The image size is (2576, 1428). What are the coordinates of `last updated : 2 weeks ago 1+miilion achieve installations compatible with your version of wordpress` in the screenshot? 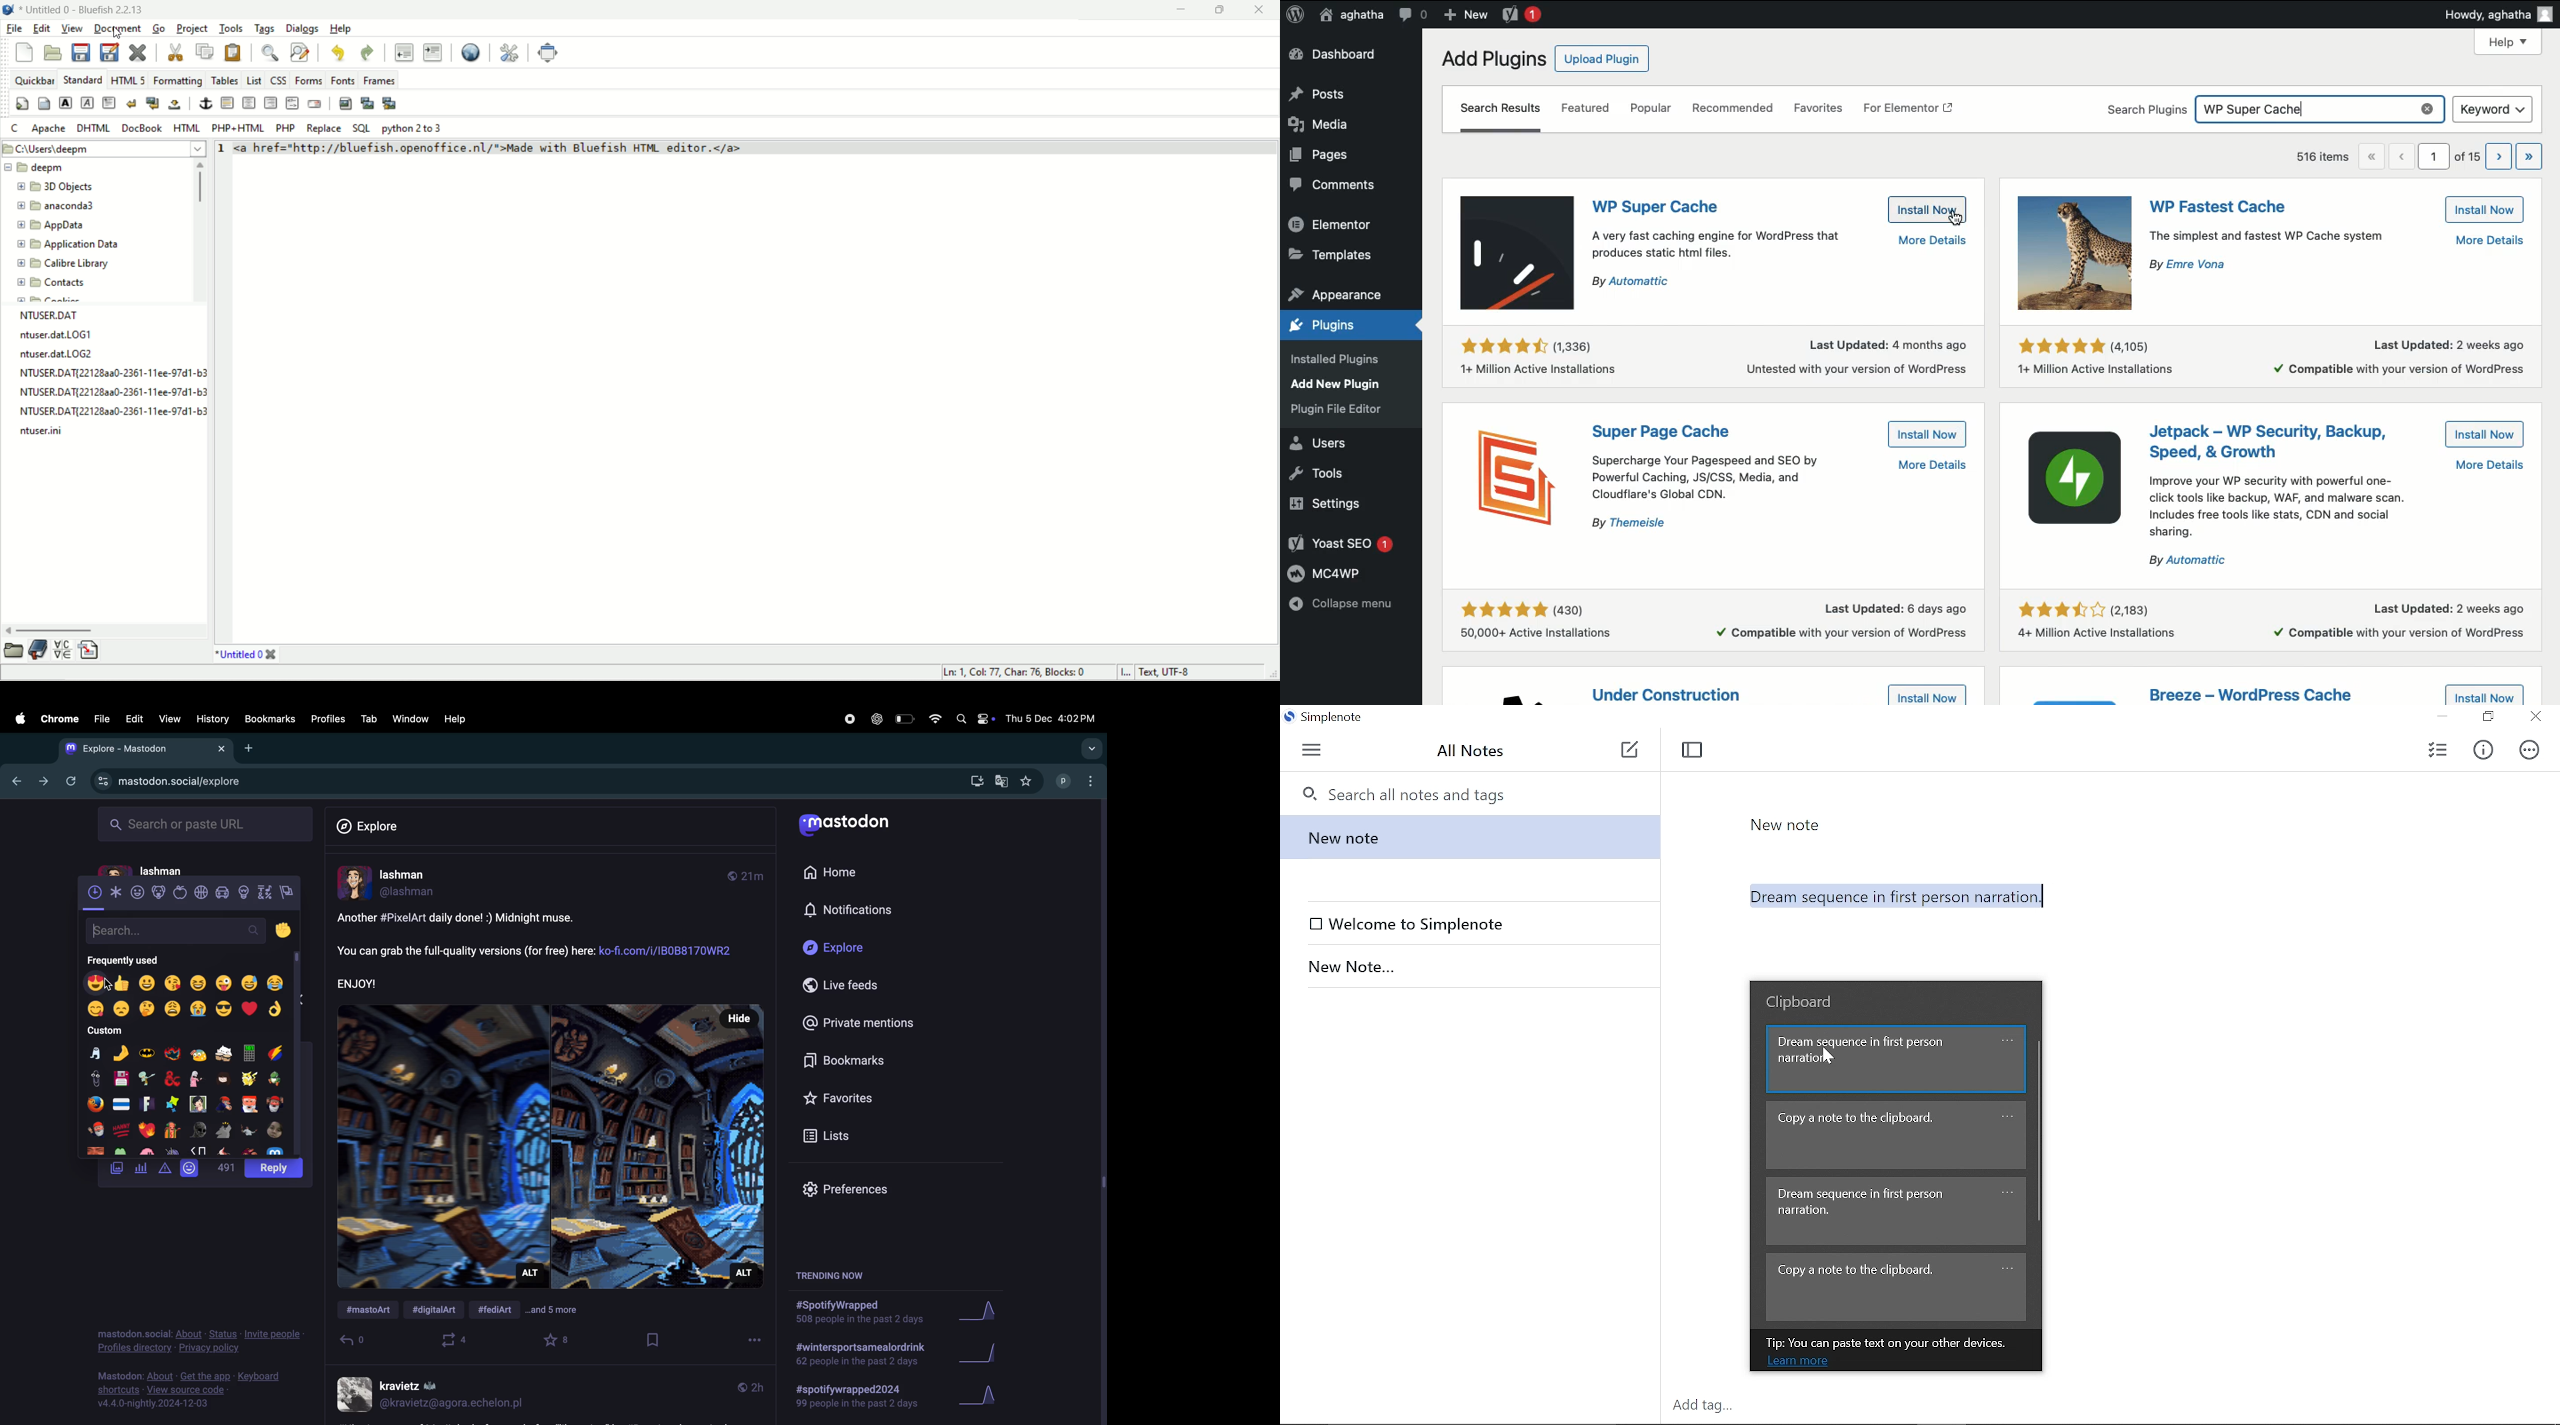 It's located at (2268, 359).